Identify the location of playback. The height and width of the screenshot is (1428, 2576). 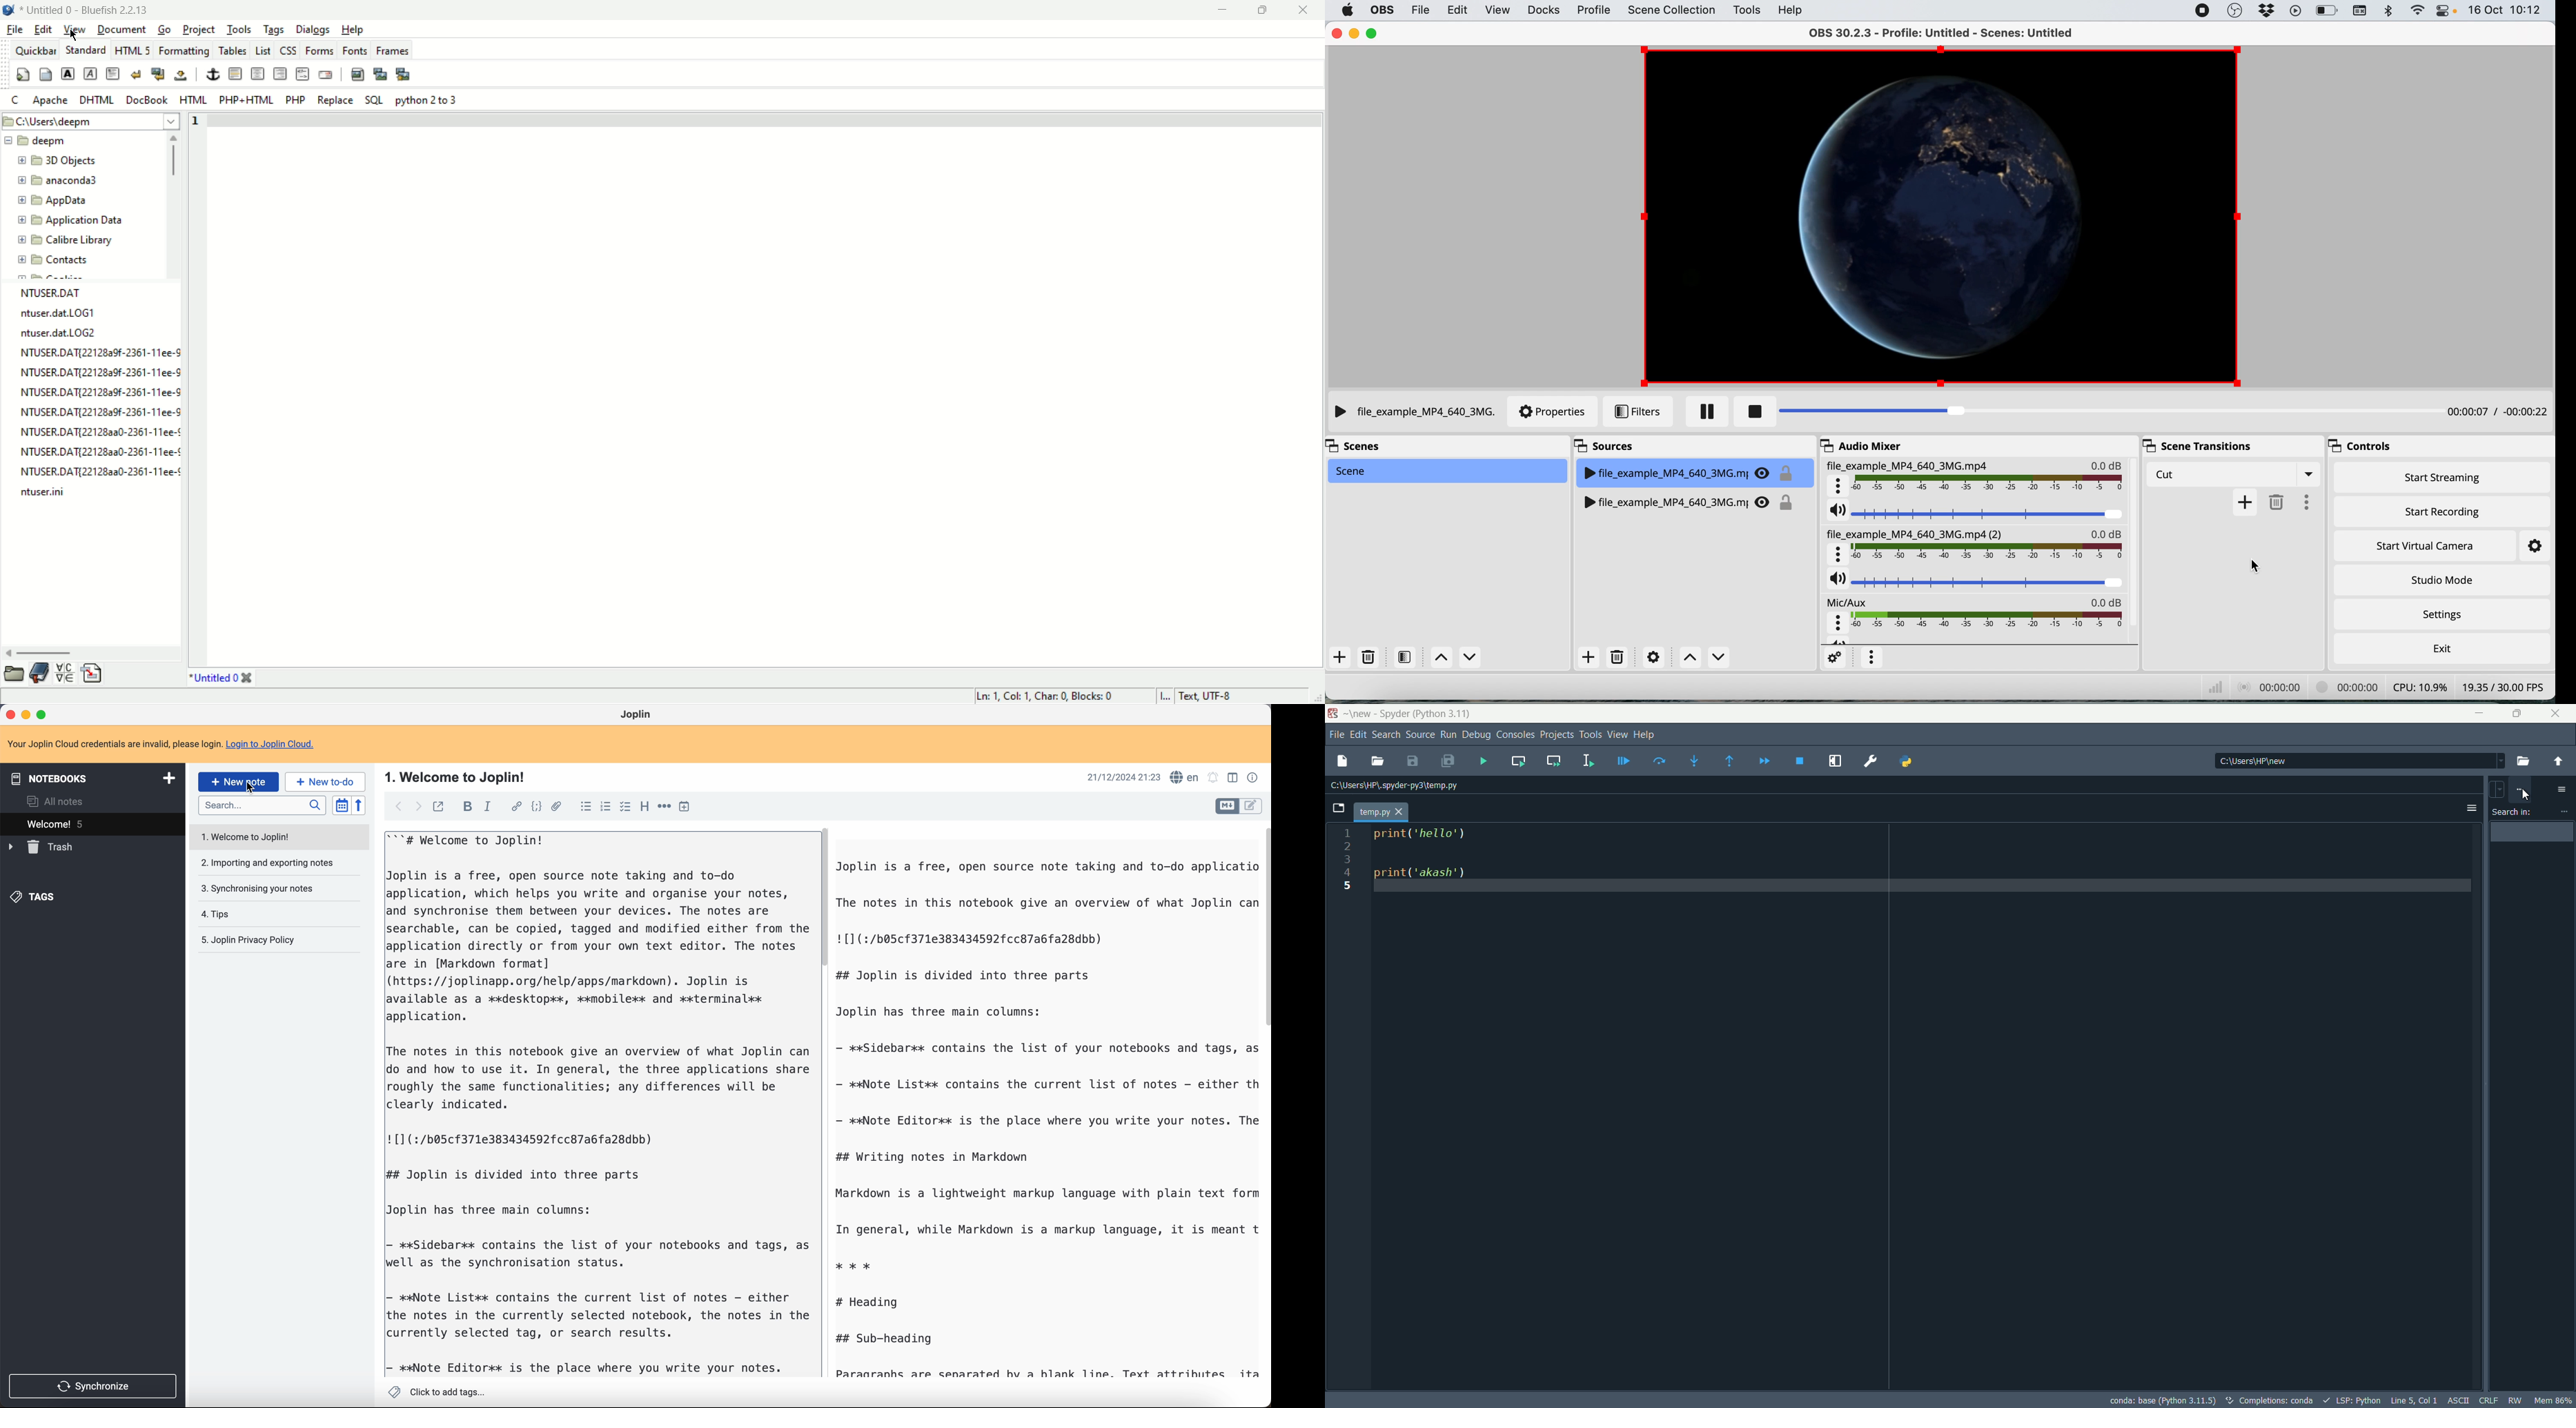
(2298, 12).